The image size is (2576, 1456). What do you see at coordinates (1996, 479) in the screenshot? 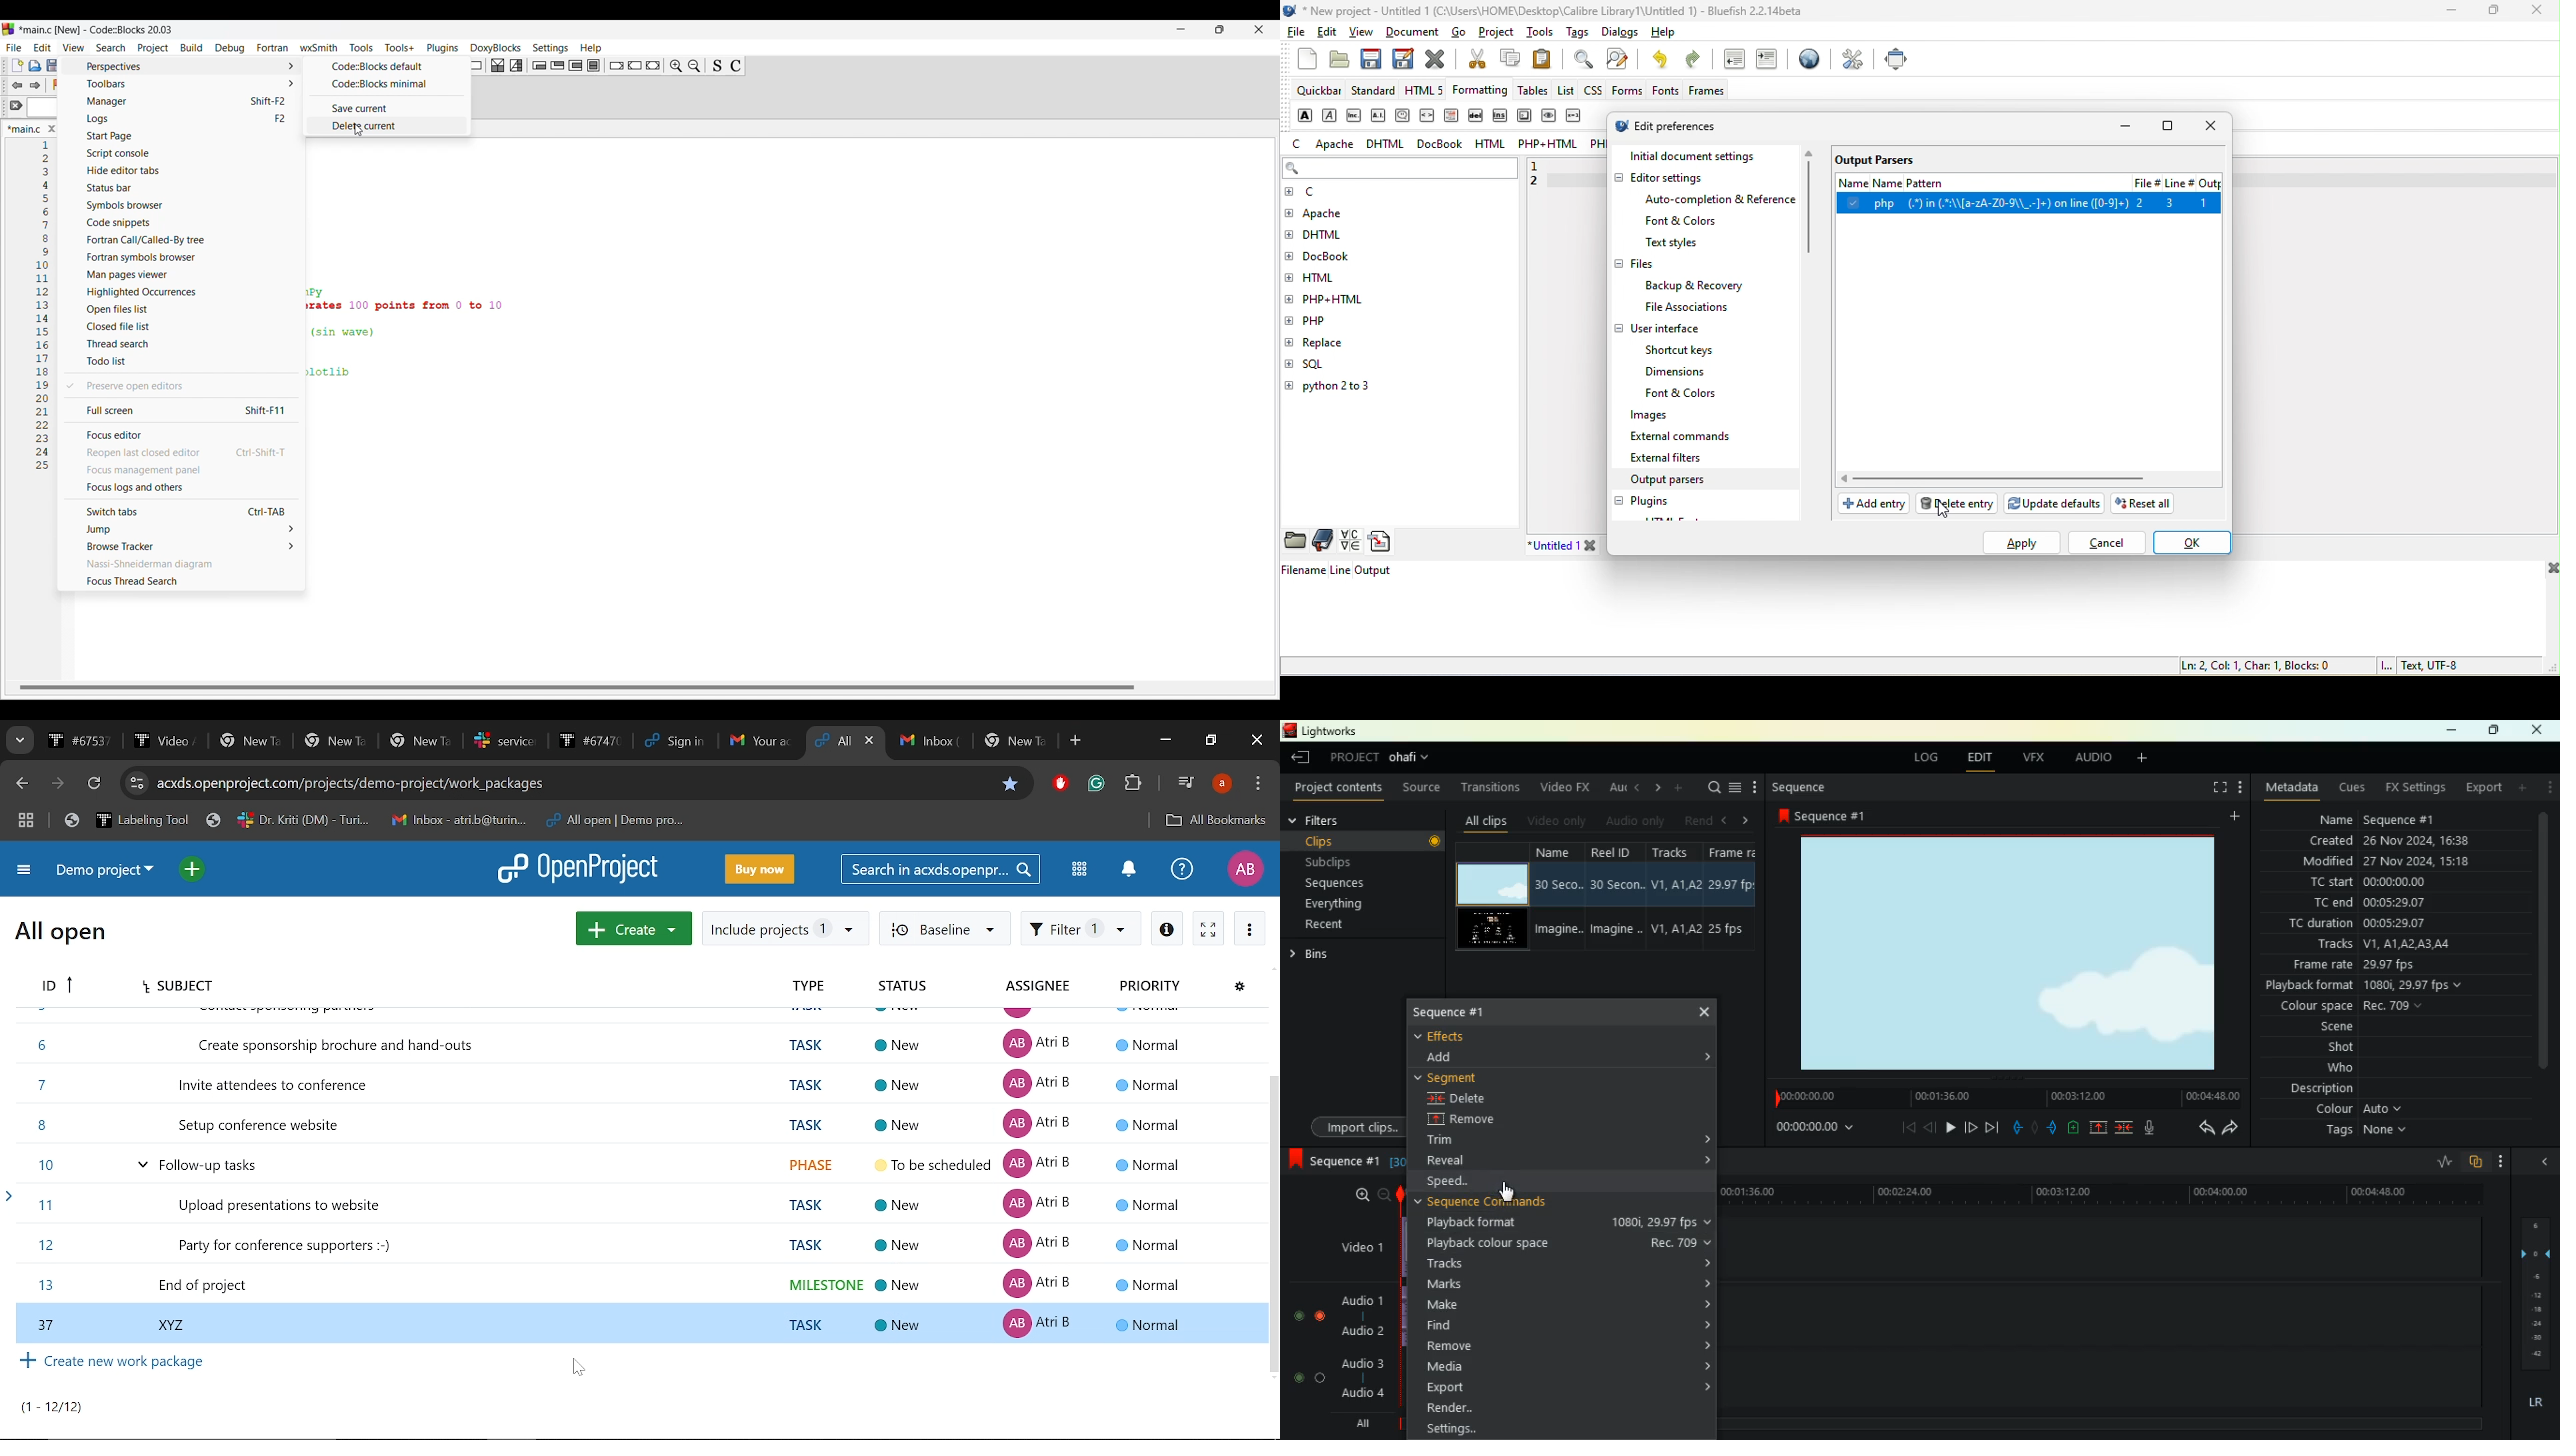
I see `horizontal scroll bar` at bounding box center [1996, 479].